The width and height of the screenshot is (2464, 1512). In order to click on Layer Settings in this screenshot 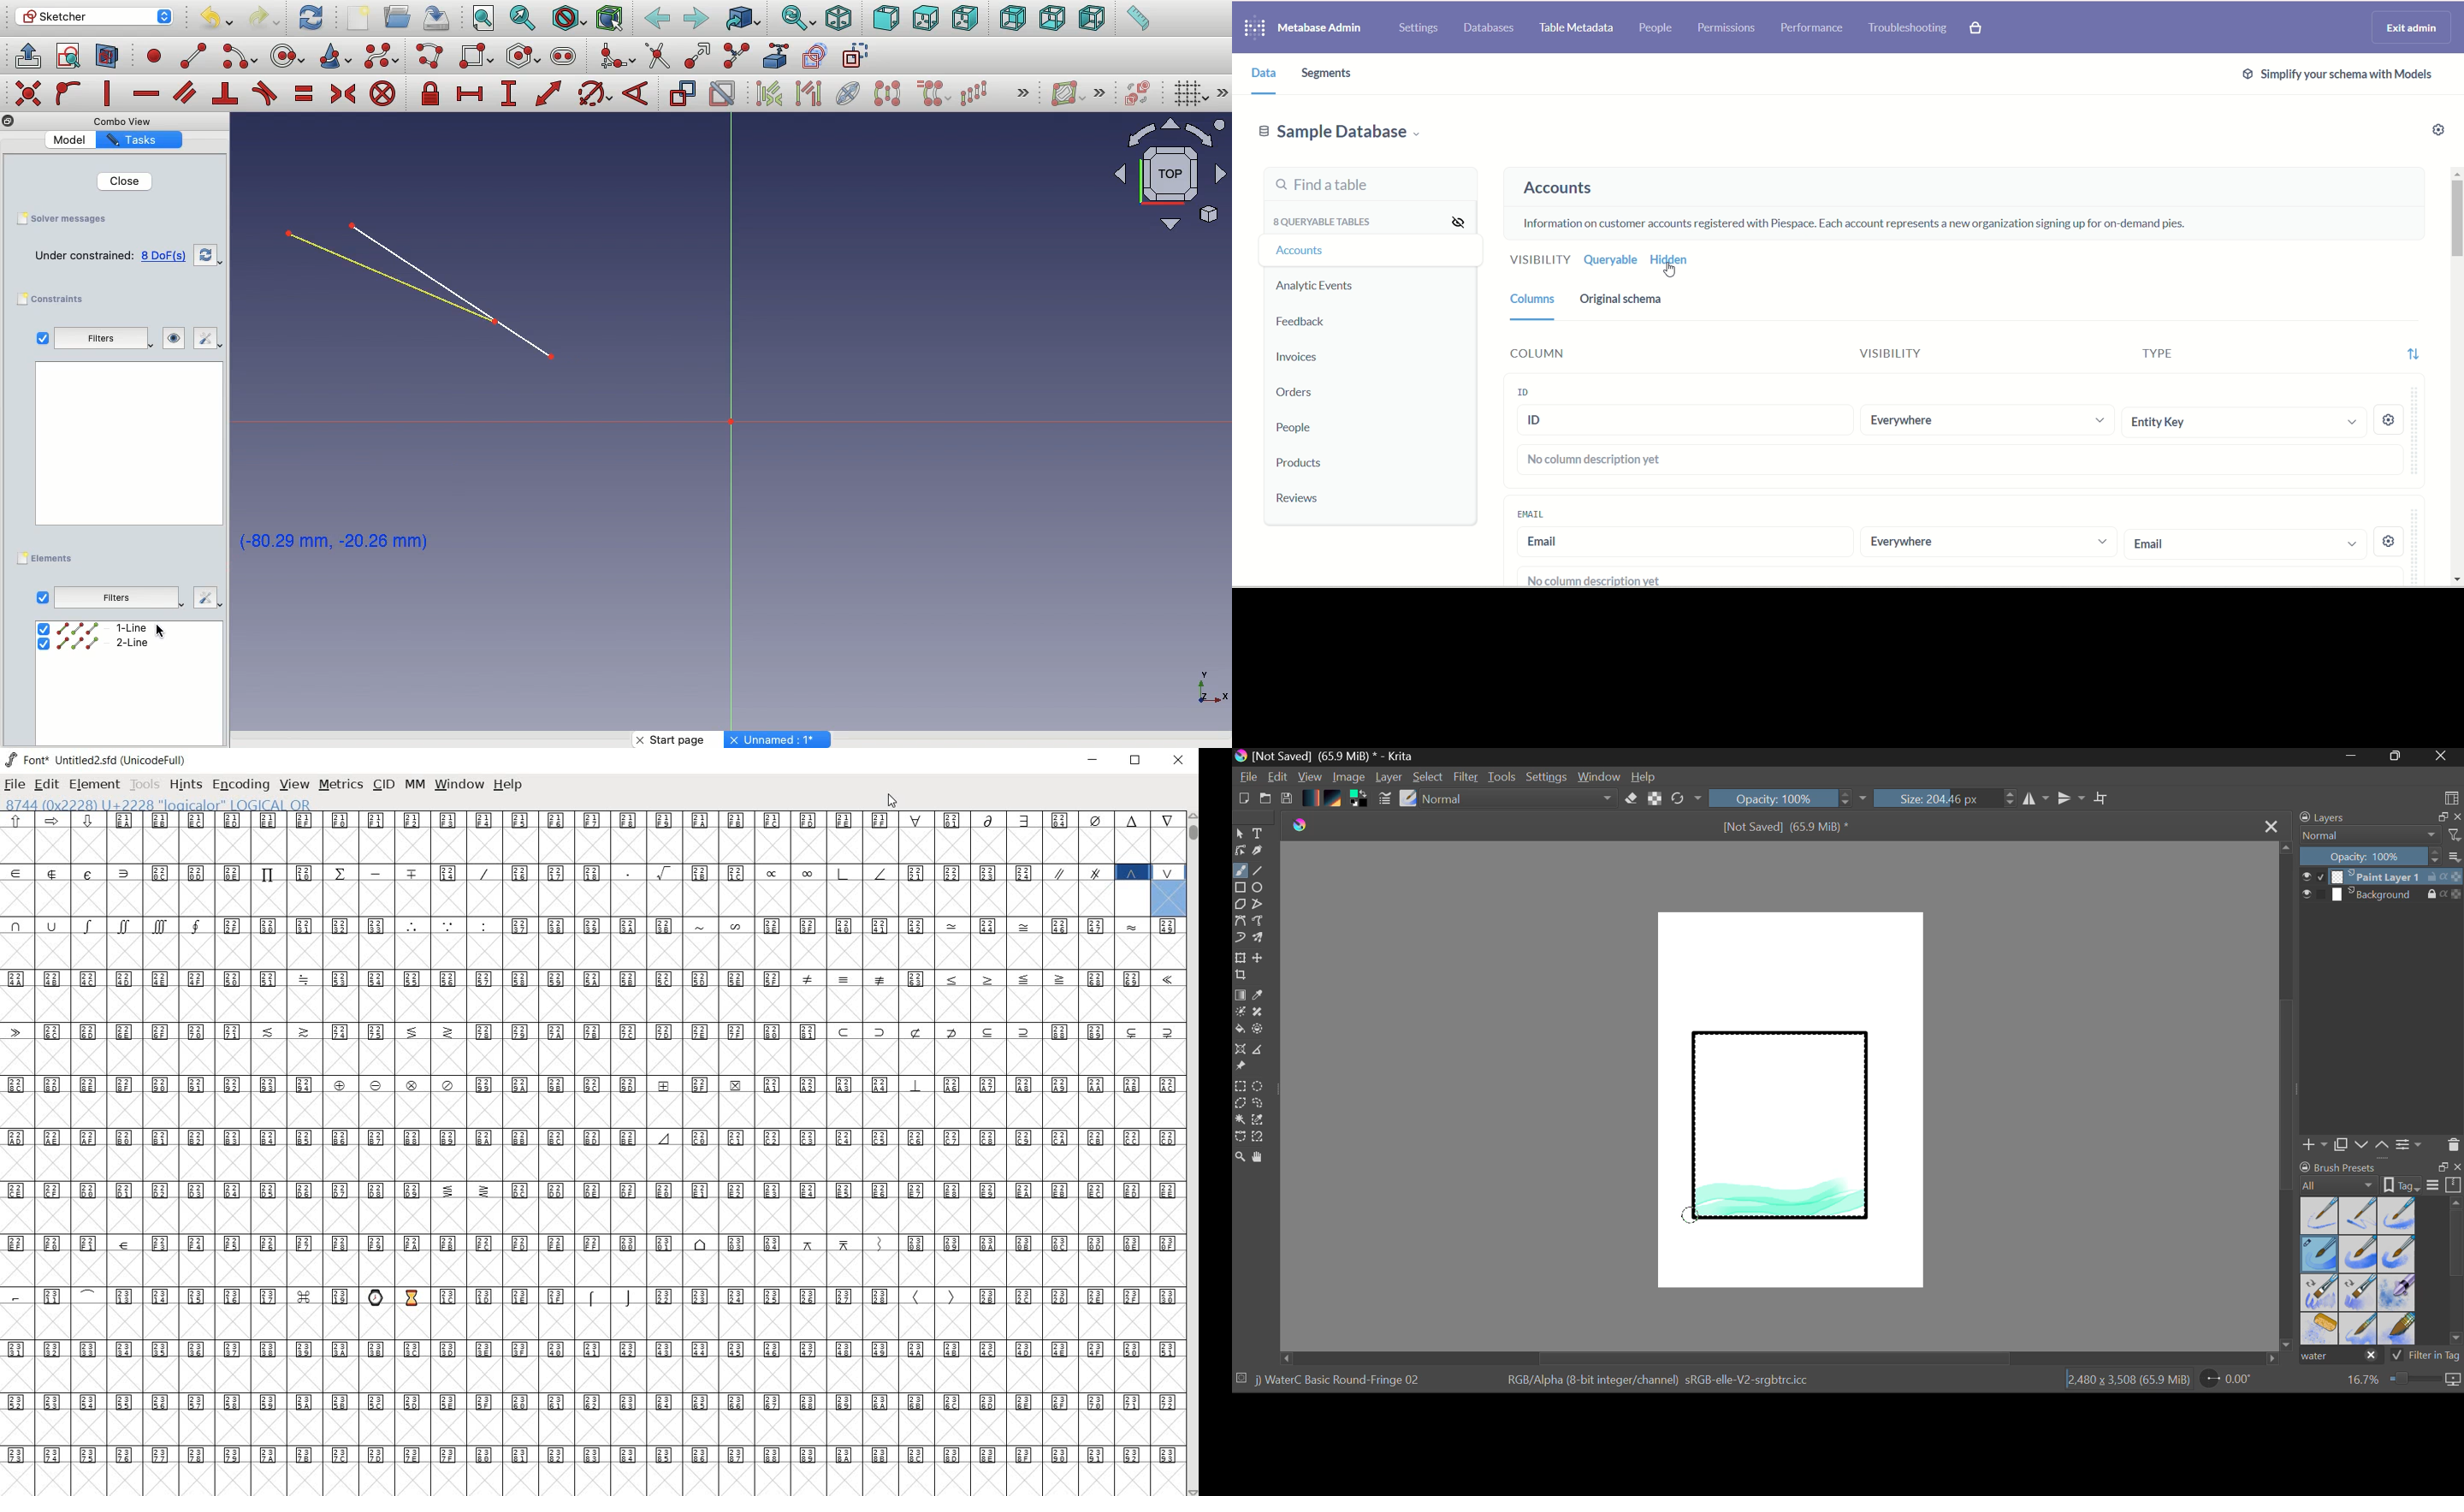, I will do `click(2409, 1144)`.